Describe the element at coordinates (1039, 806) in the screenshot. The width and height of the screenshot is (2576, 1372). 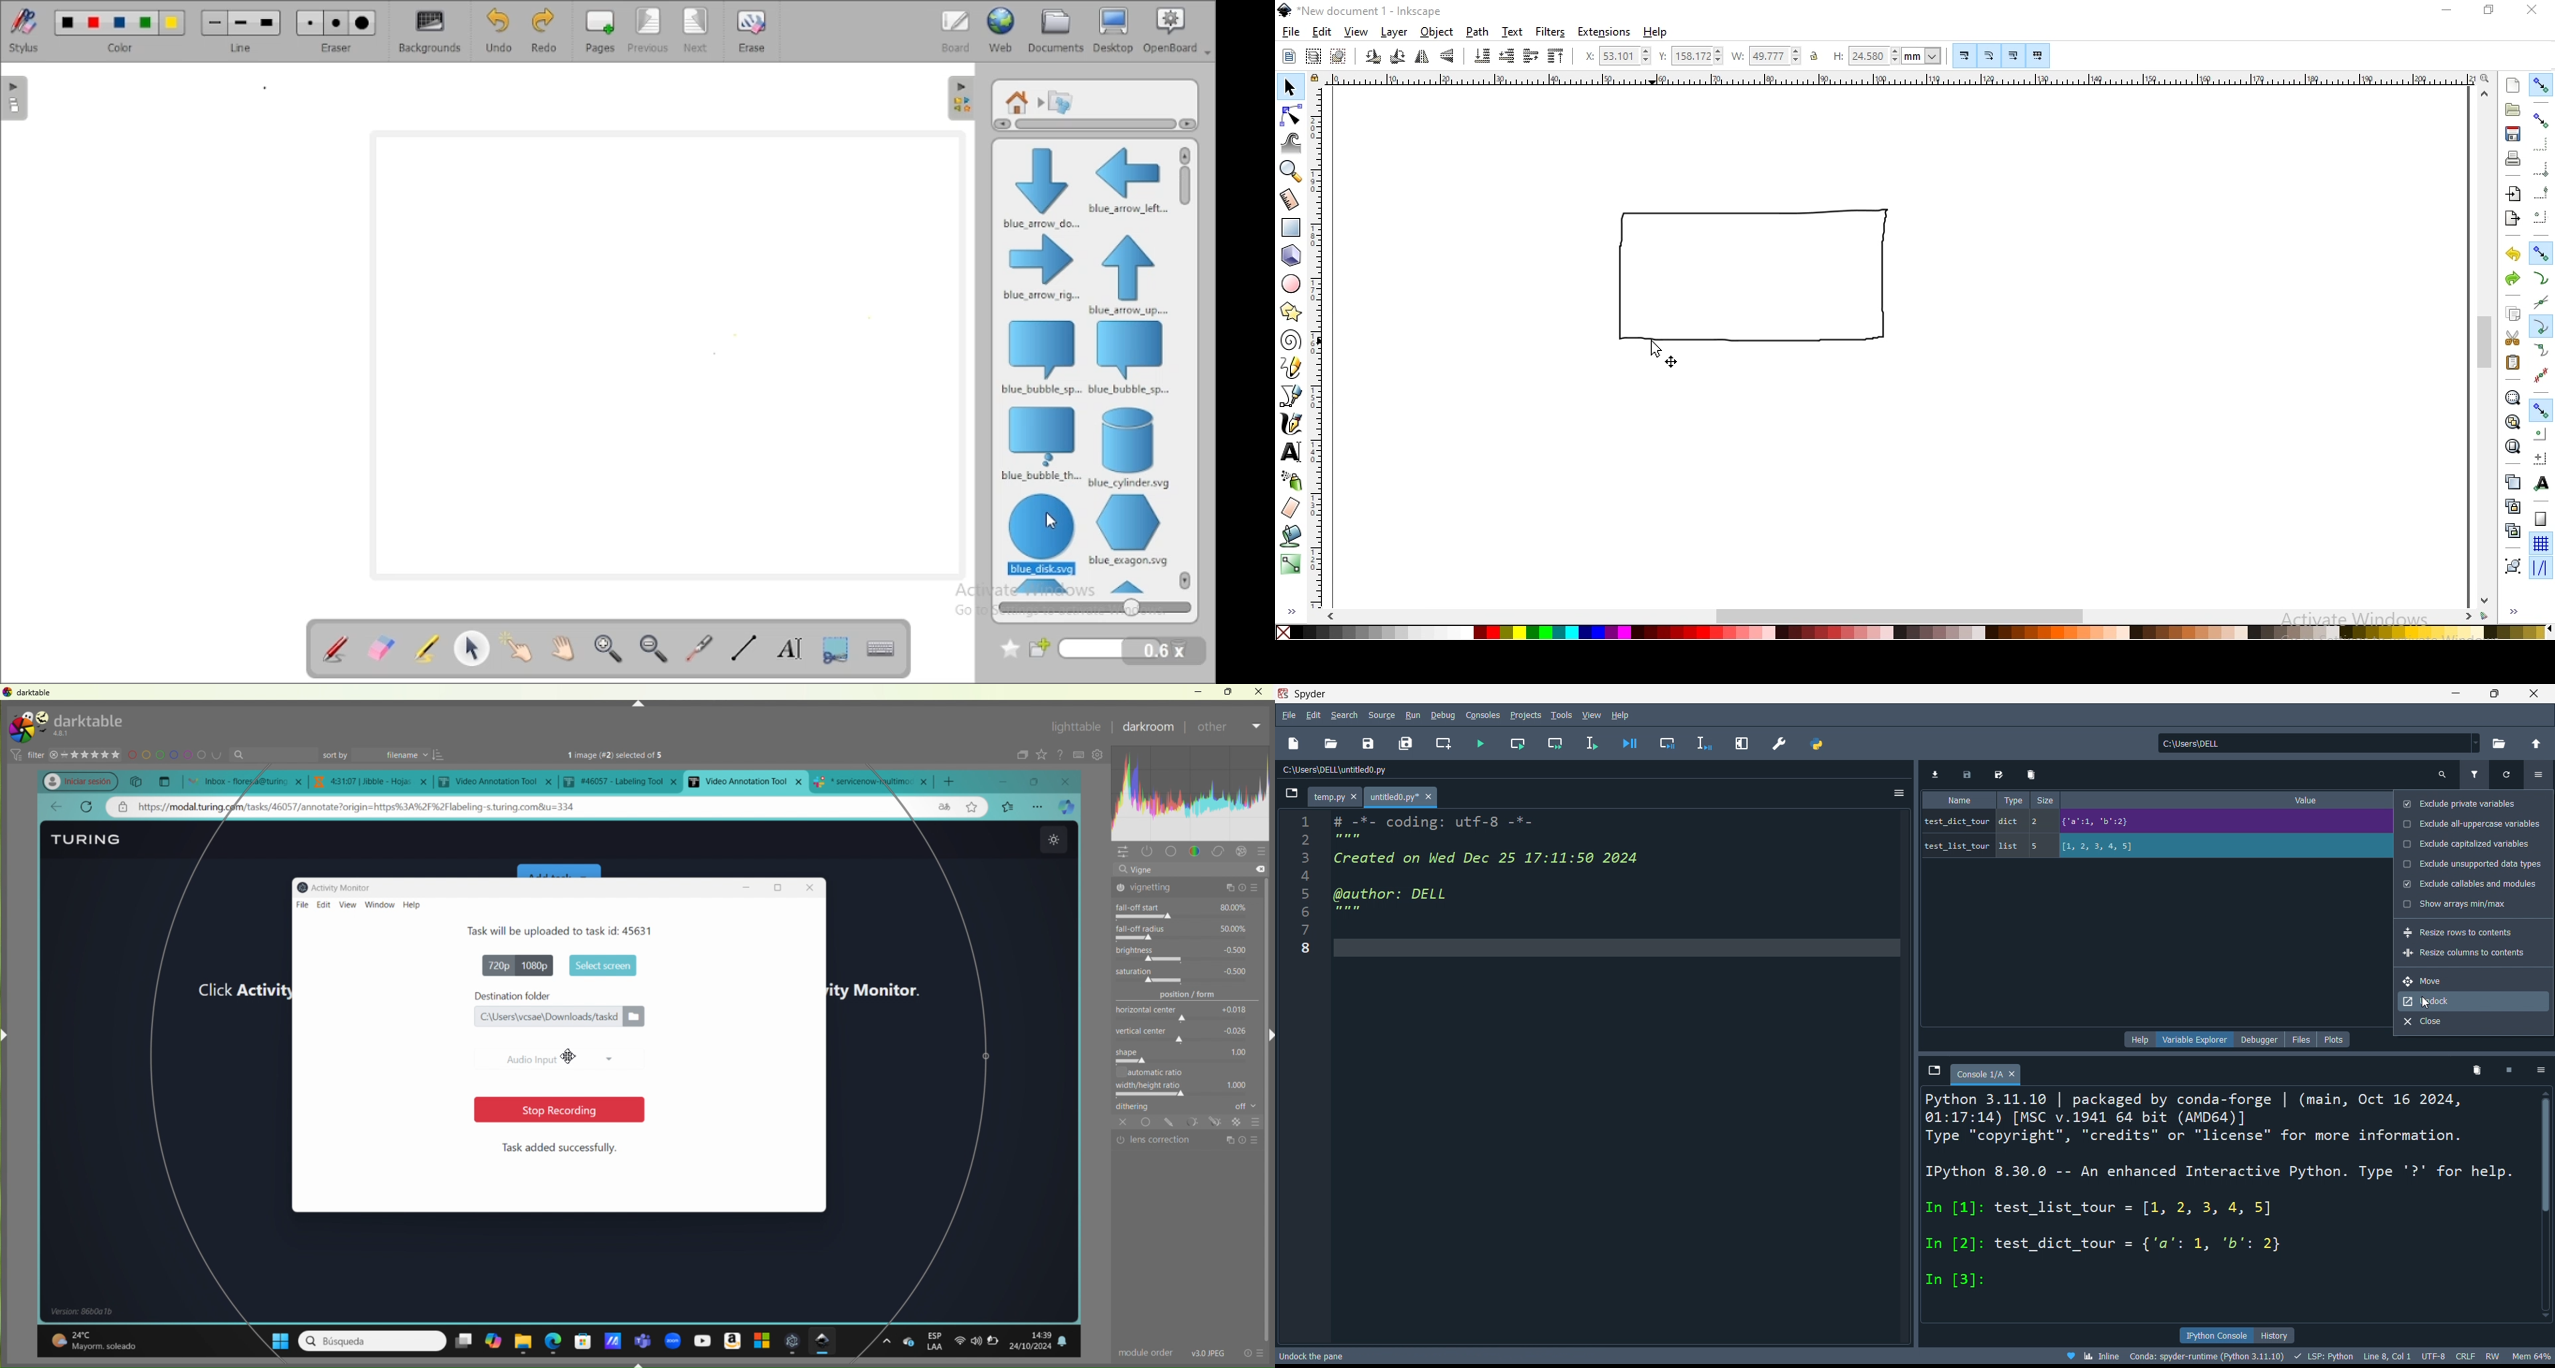
I see `options` at that location.